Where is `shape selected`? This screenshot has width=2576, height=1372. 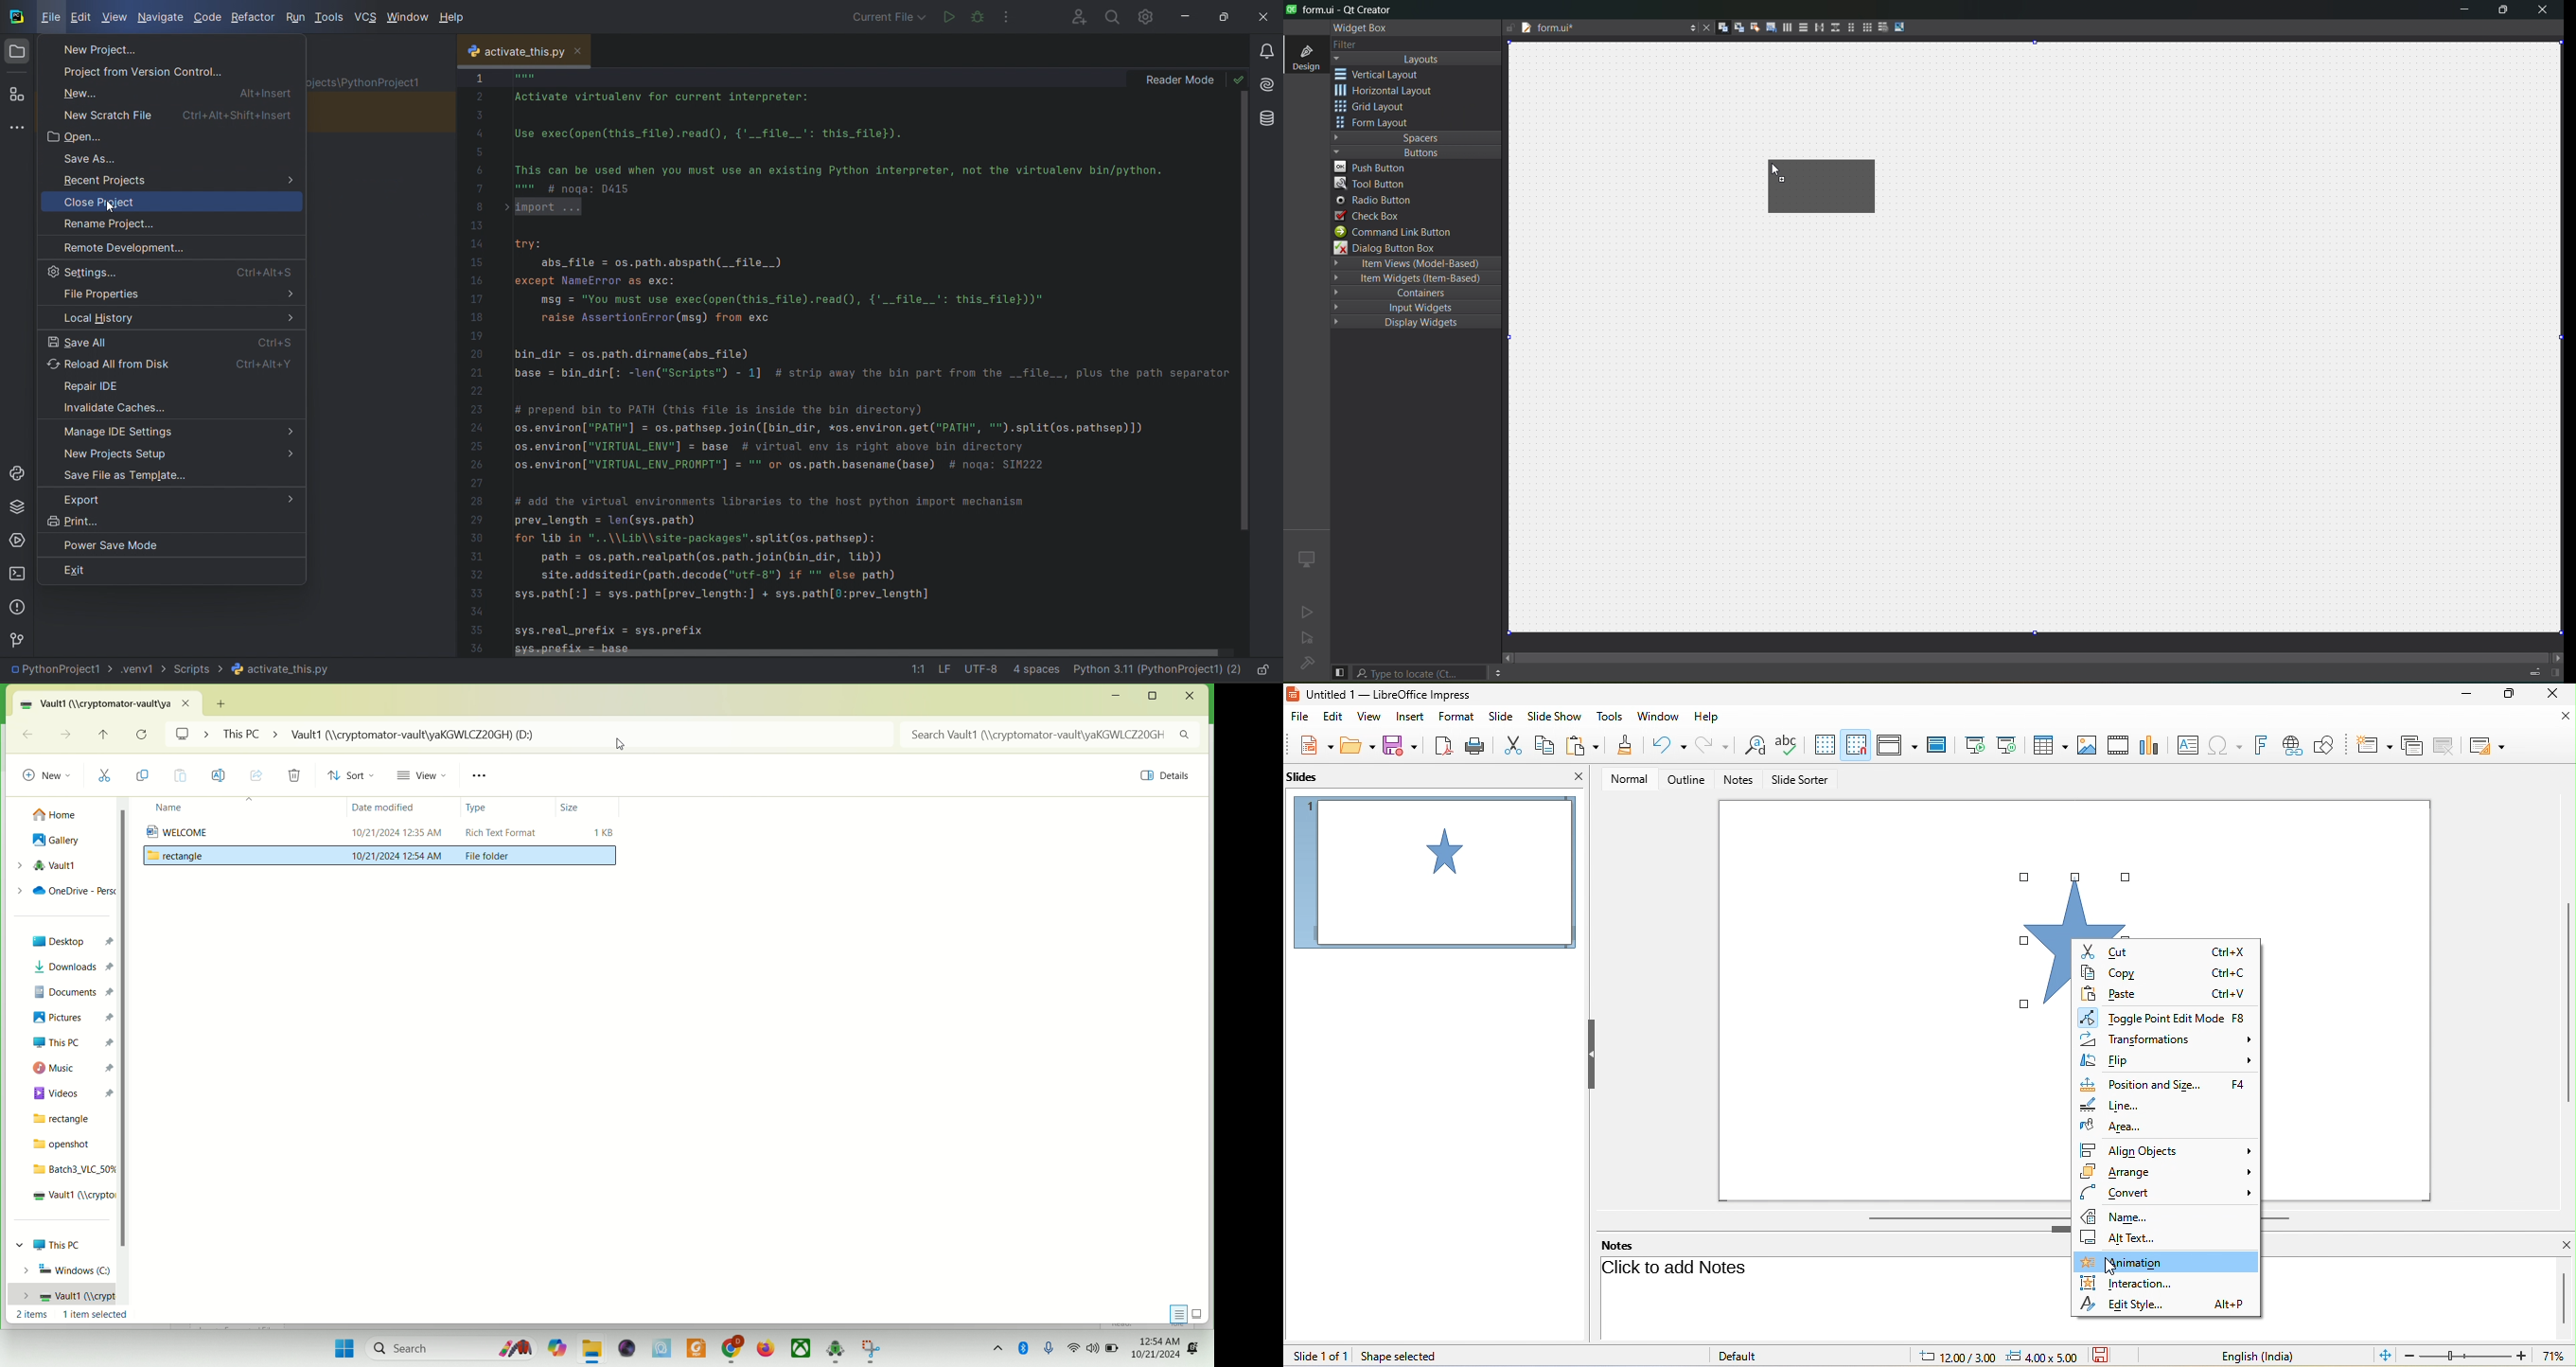 shape selected is located at coordinates (1403, 1357).